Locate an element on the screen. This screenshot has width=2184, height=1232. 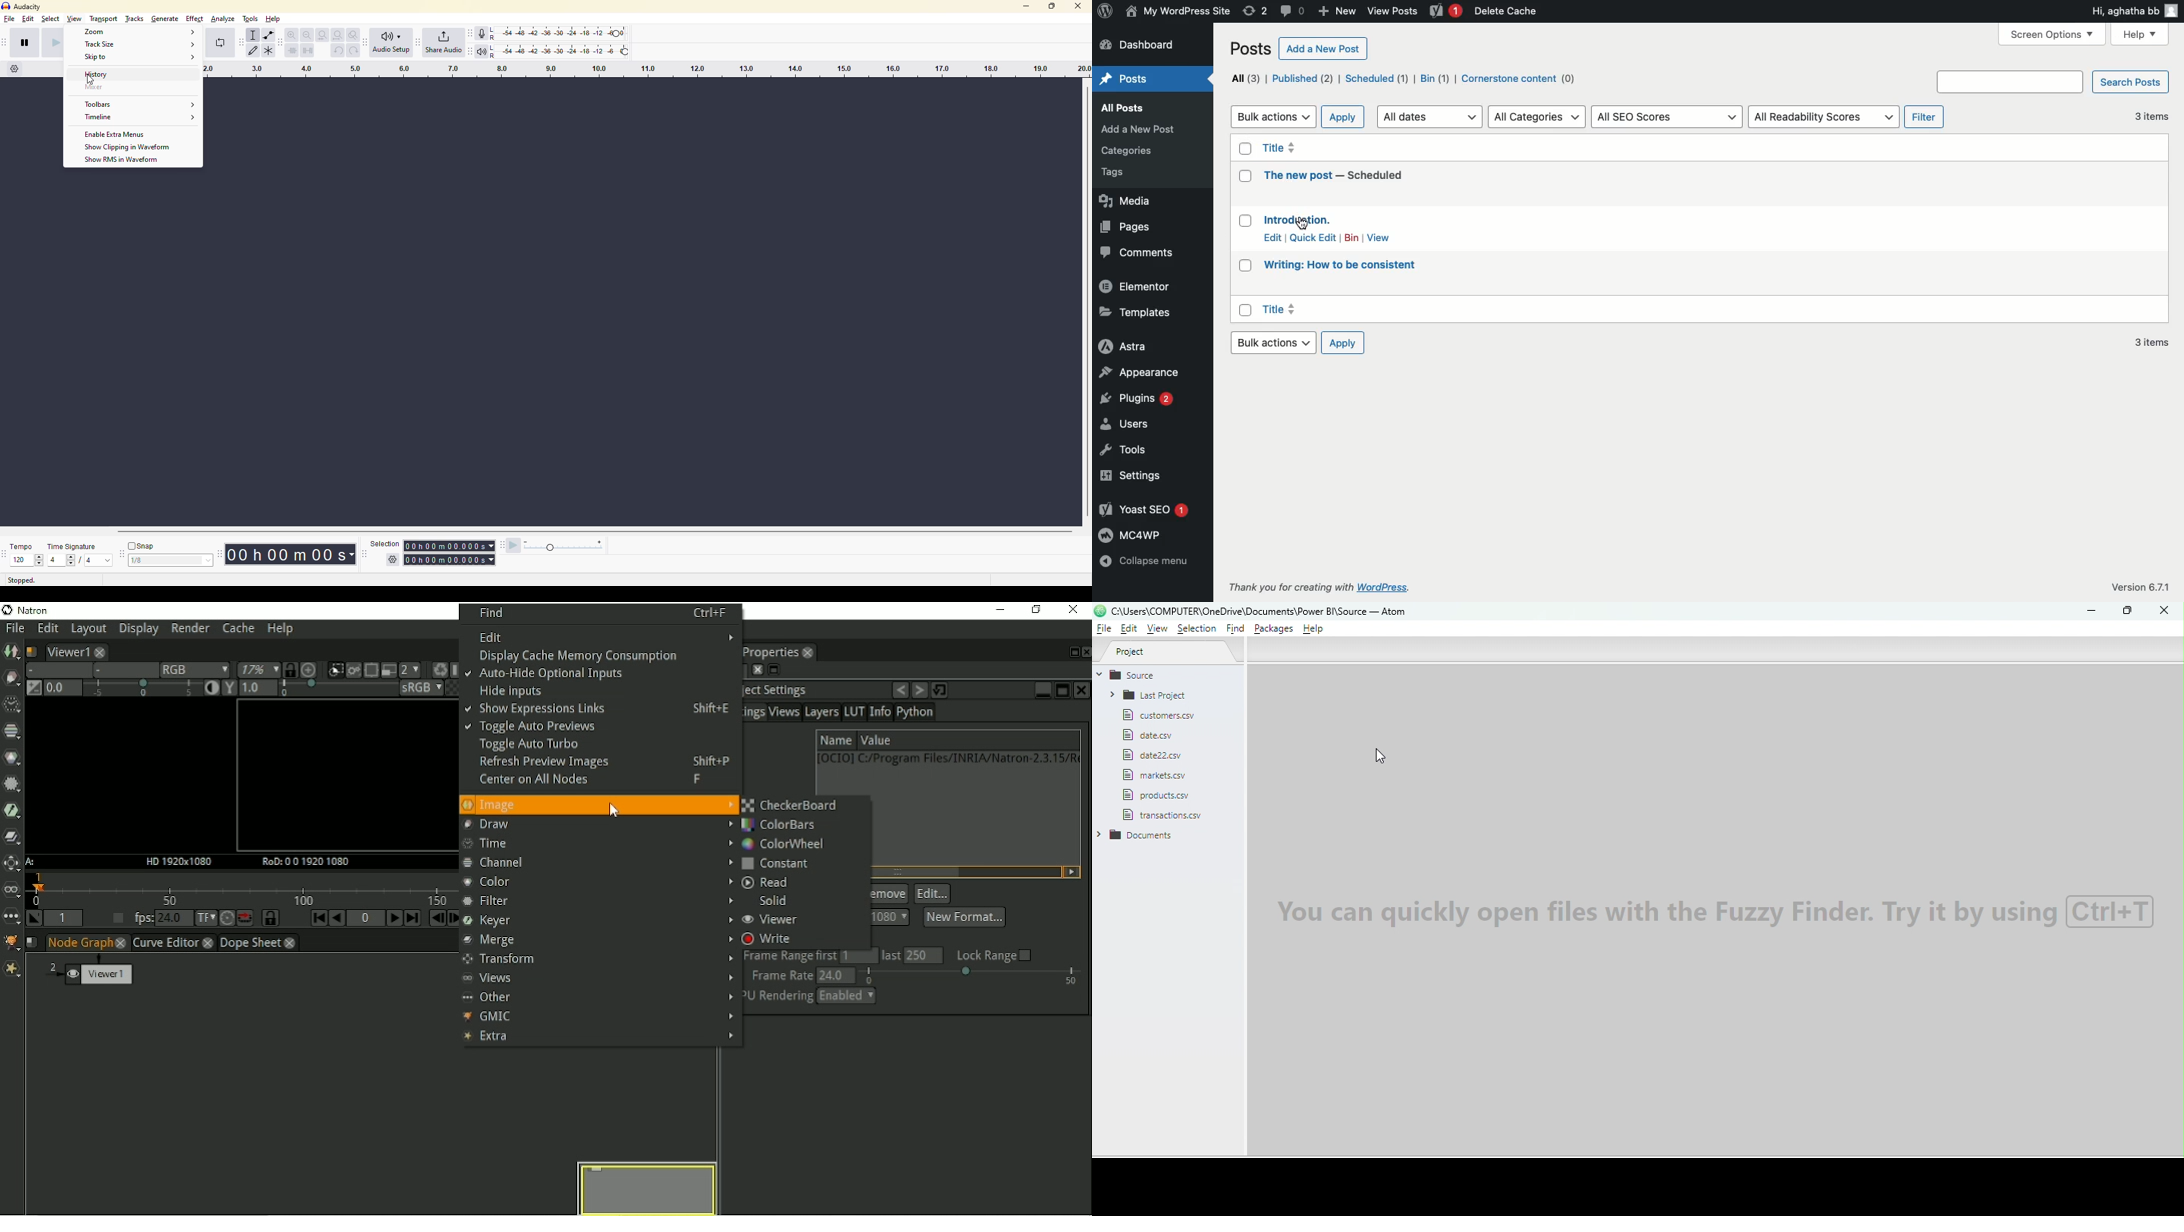
checkbox is located at coordinates (1246, 175).